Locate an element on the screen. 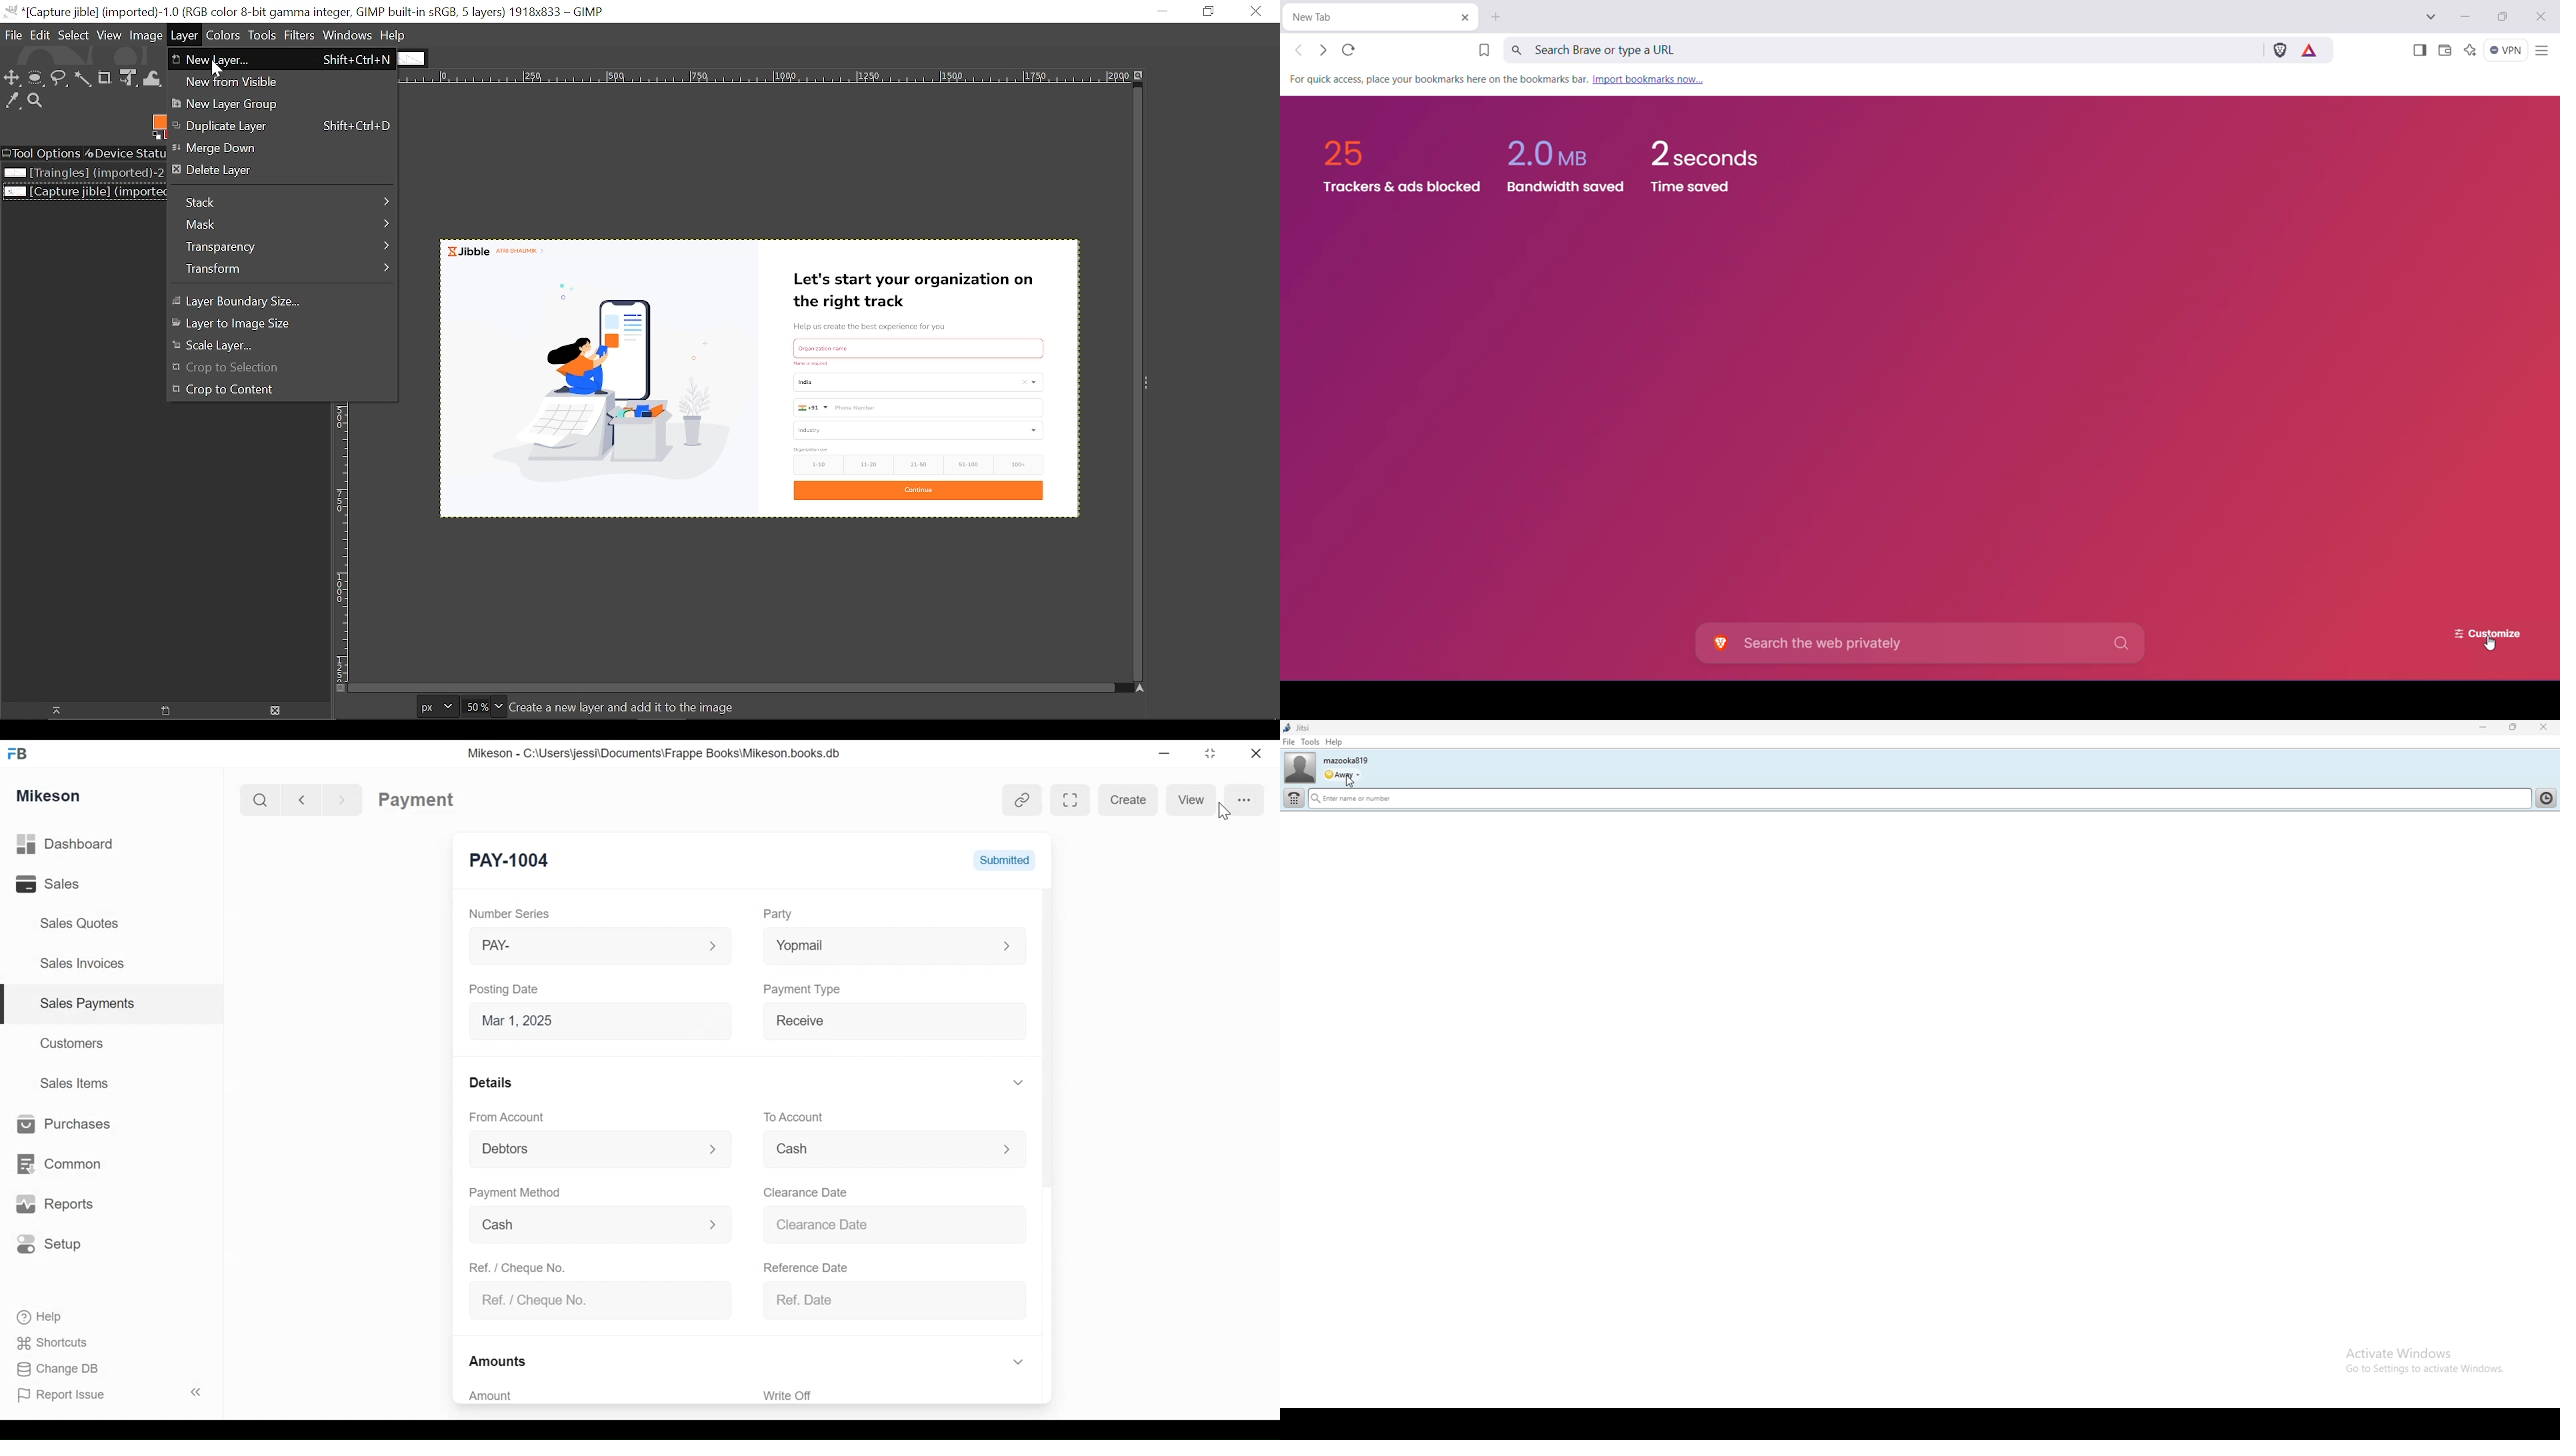 The width and height of the screenshot is (2576, 1456). Shortcuts is located at coordinates (58, 1339).